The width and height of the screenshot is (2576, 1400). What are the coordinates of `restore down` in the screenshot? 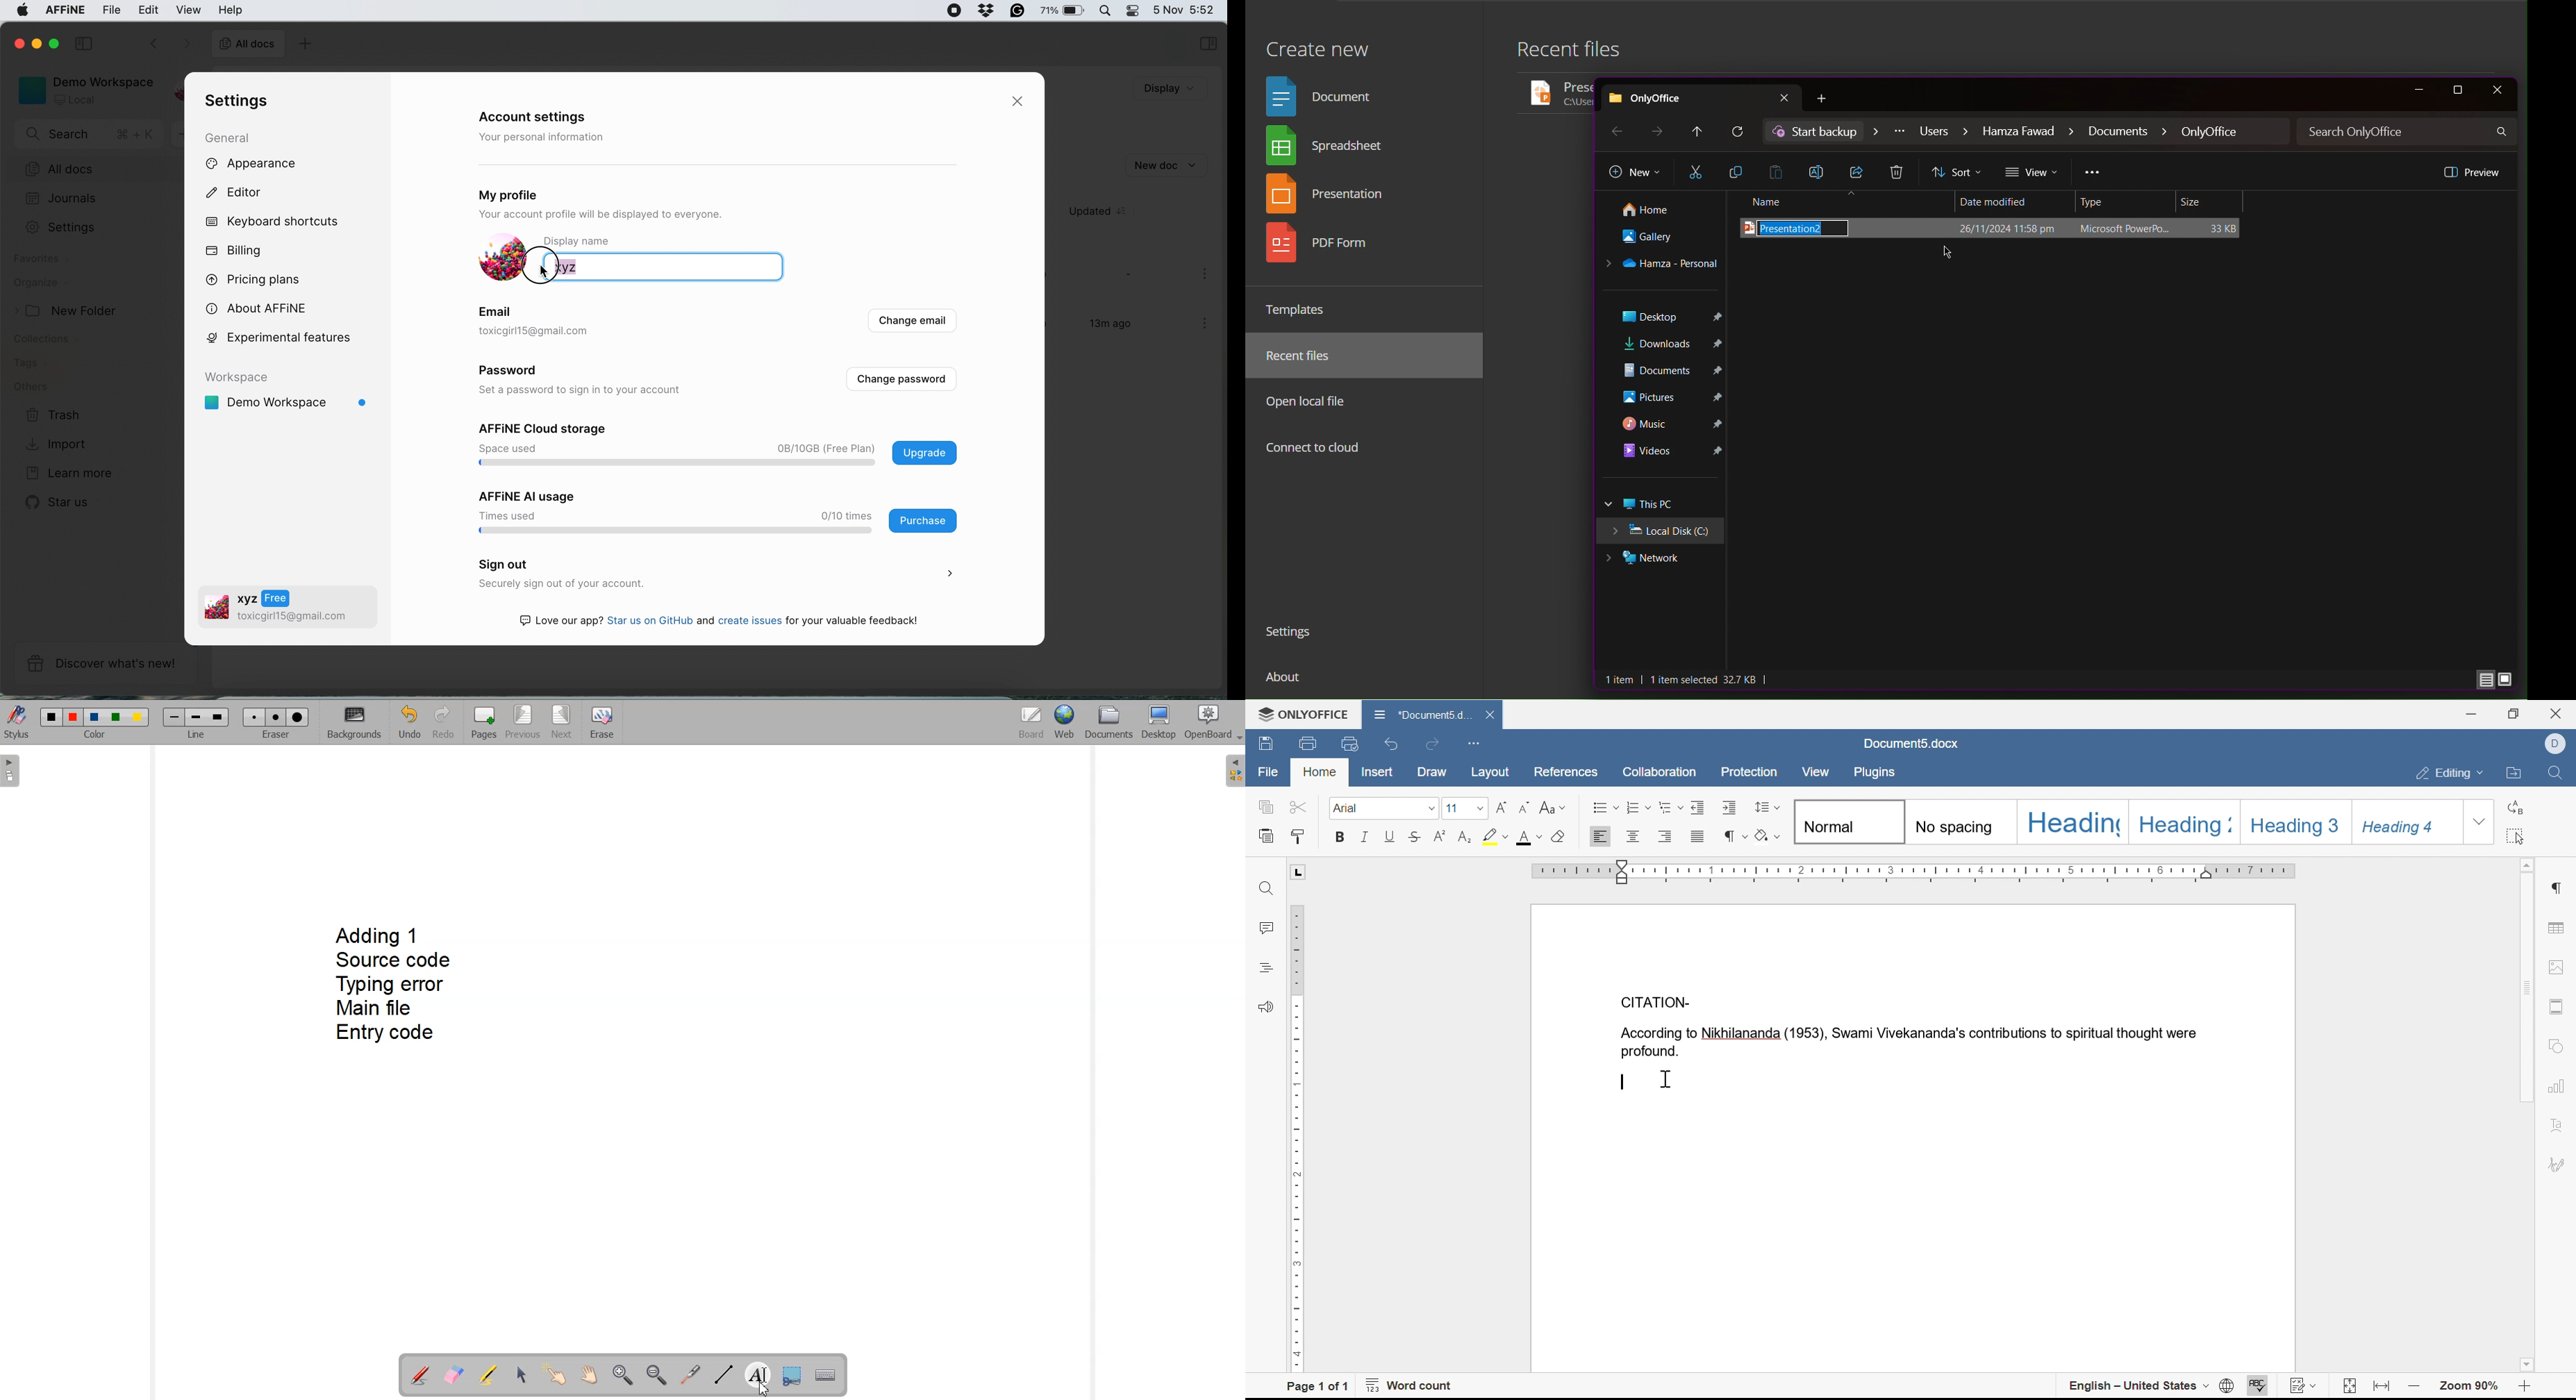 It's located at (2514, 712).